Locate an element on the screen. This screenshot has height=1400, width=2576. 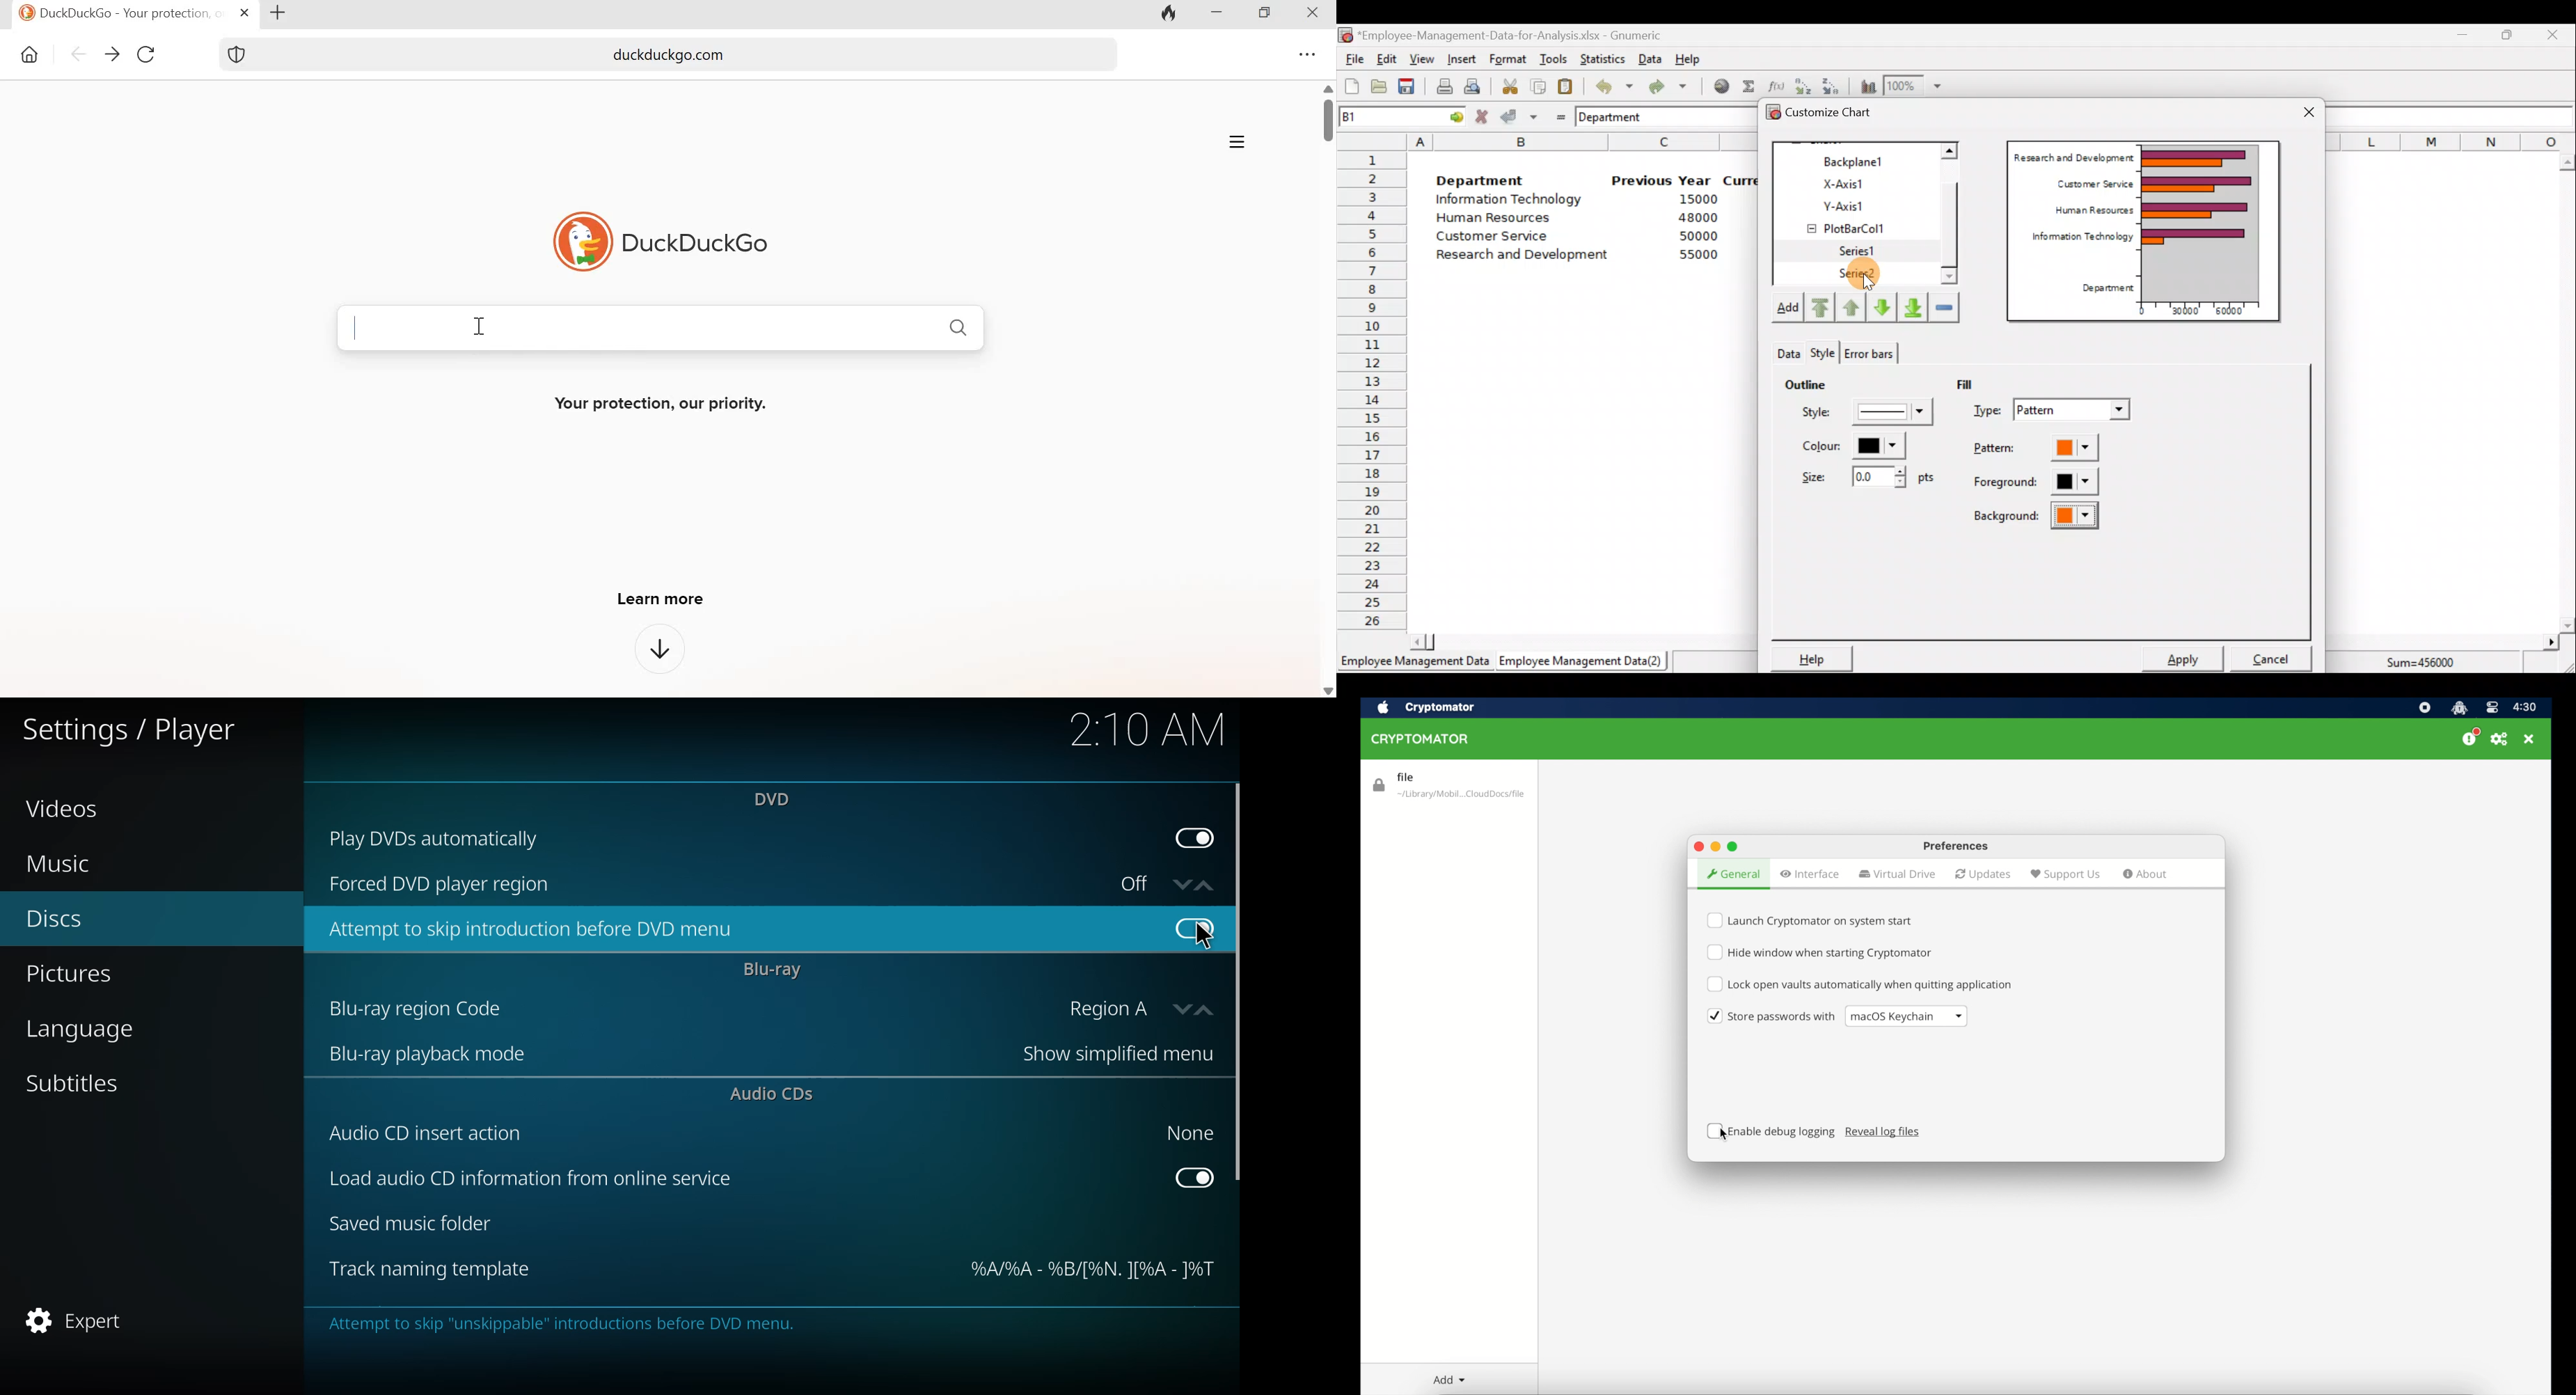
Enter formula is located at coordinates (1557, 114).